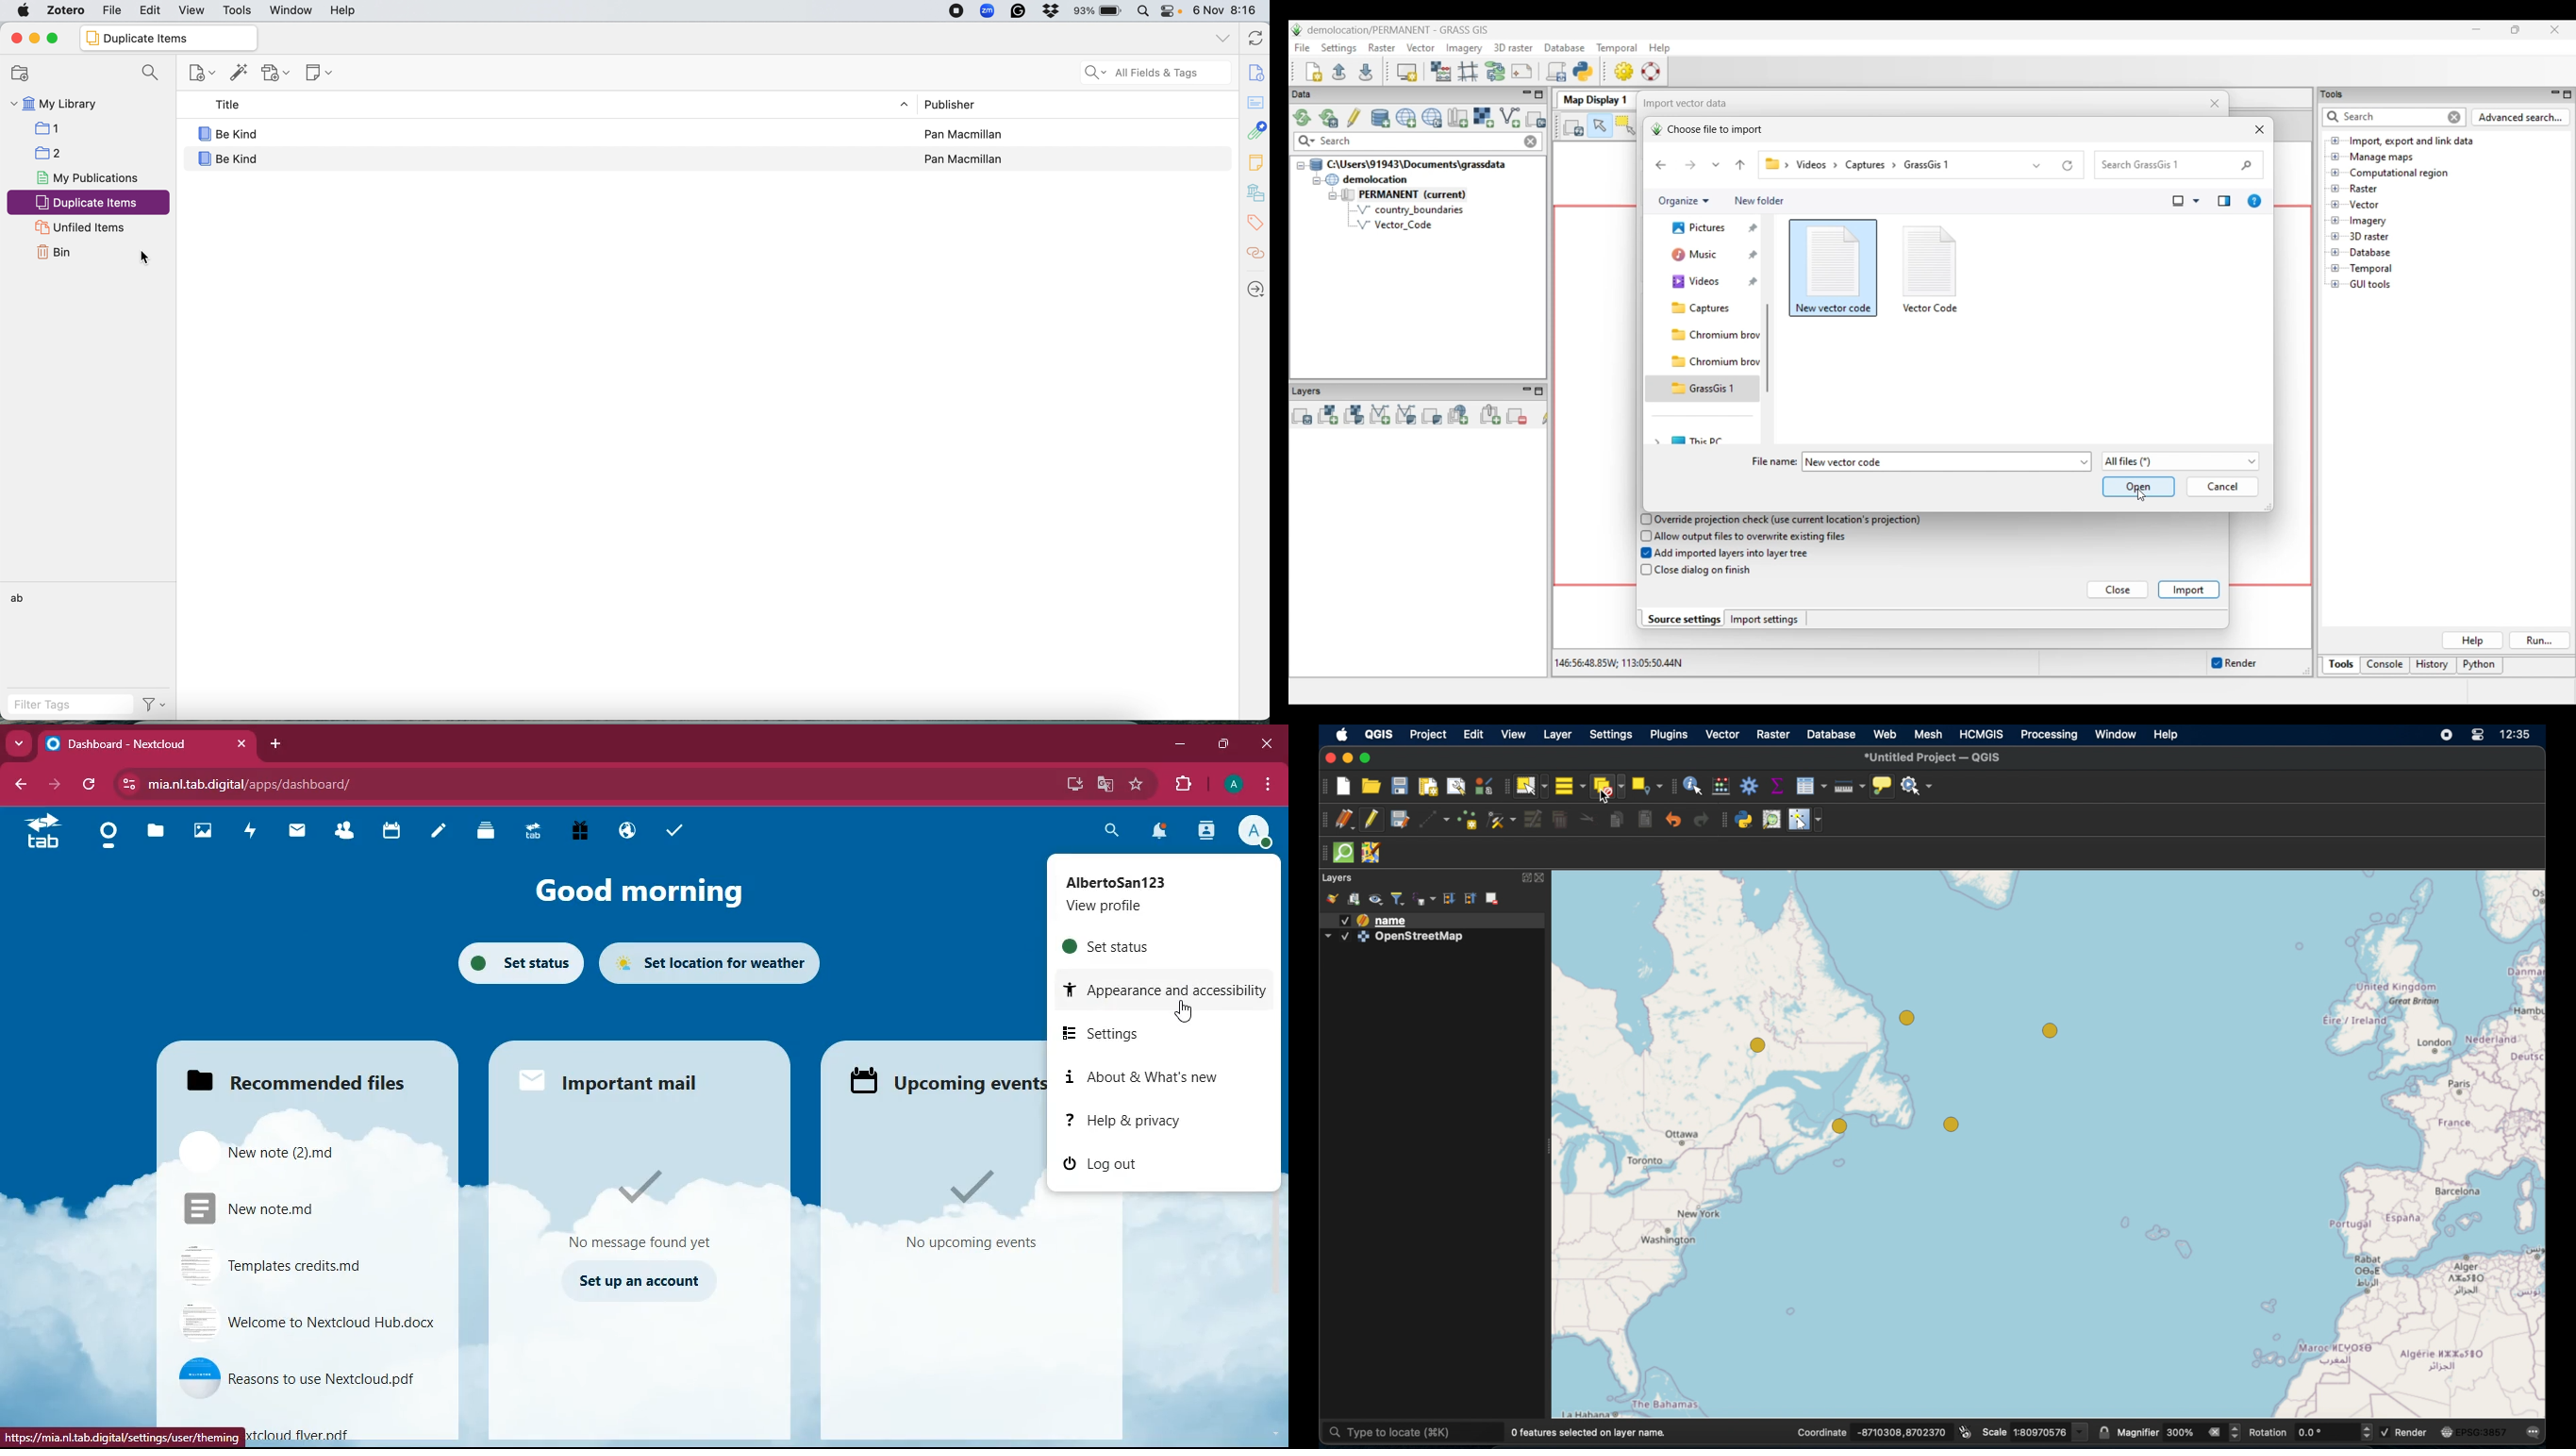 This screenshot has width=2576, height=1456. Describe the element at coordinates (1327, 936) in the screenshot. I see `dropdown` at that location.